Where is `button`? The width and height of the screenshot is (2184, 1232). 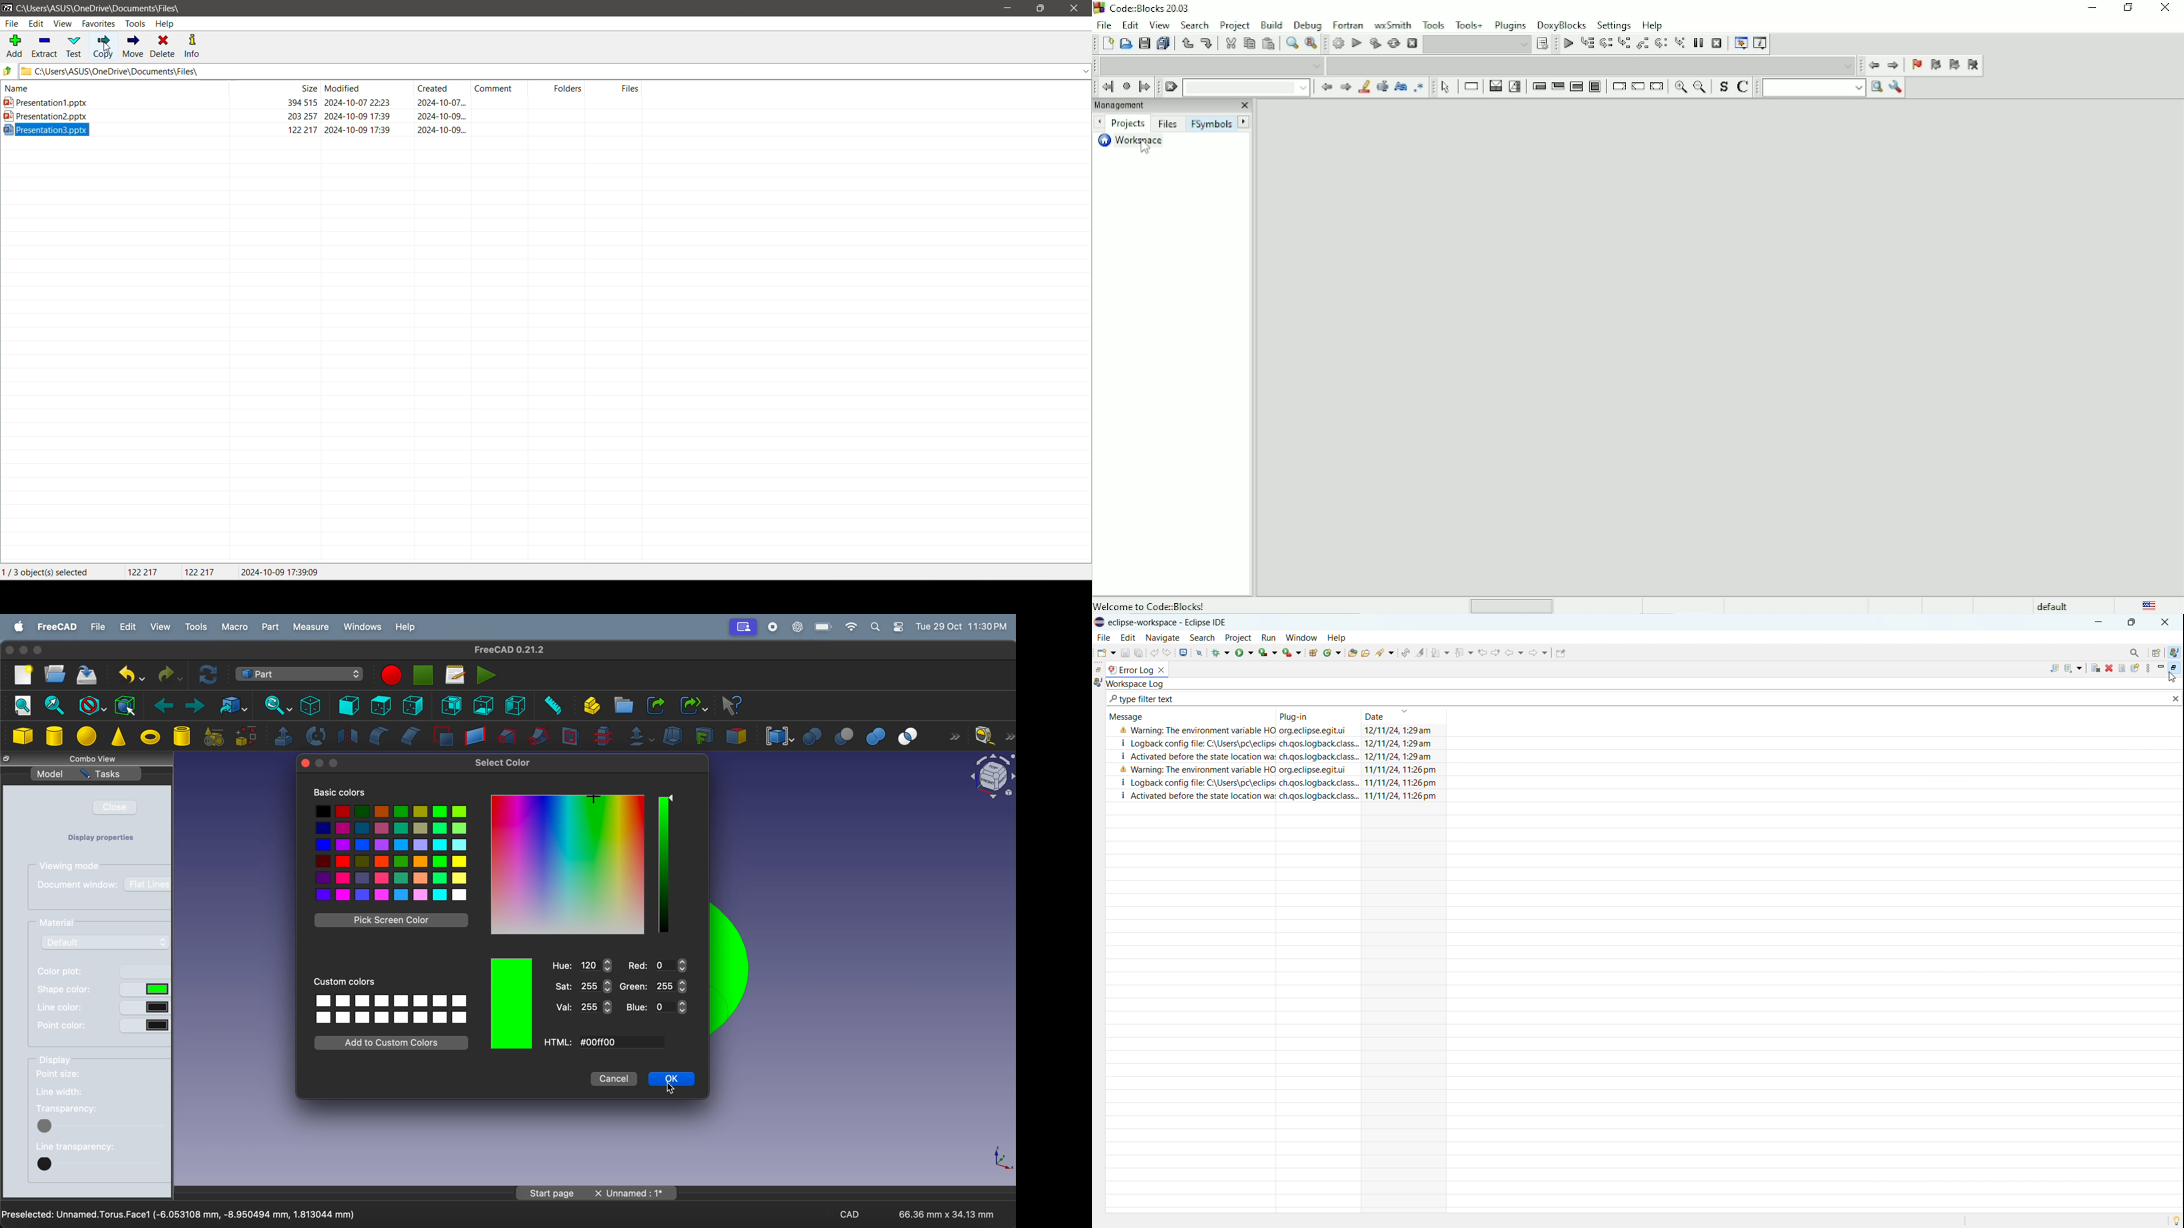 button is located at coordinates (99, 1164).